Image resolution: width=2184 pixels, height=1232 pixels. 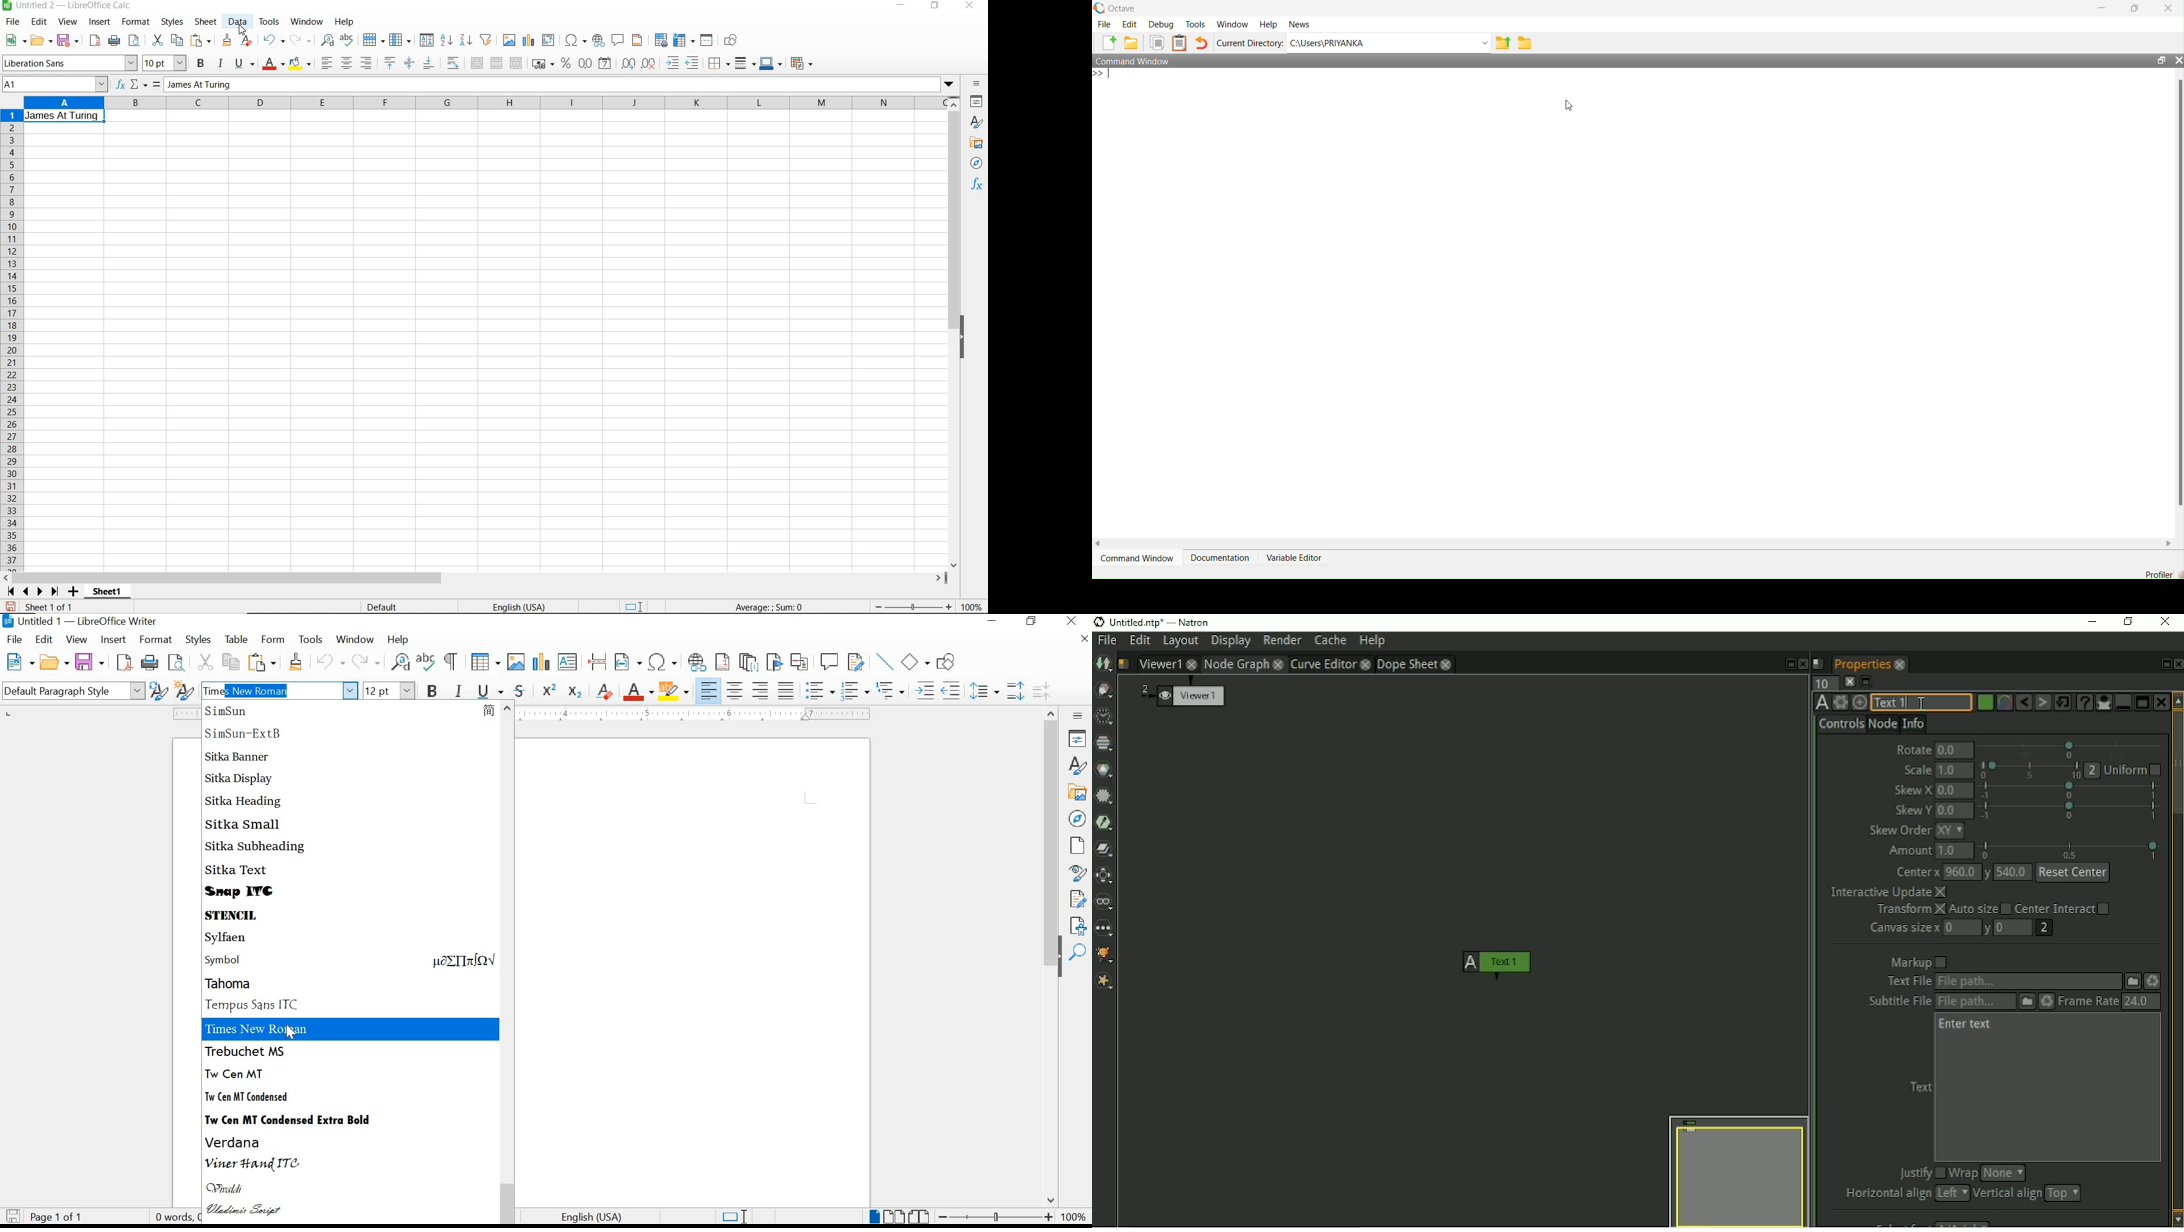 What do you see at coordinates (996, 1216) in the screenshot?
I see `ZOOM OUT OR ZOOM IN` at bounding box center [996, 1216].